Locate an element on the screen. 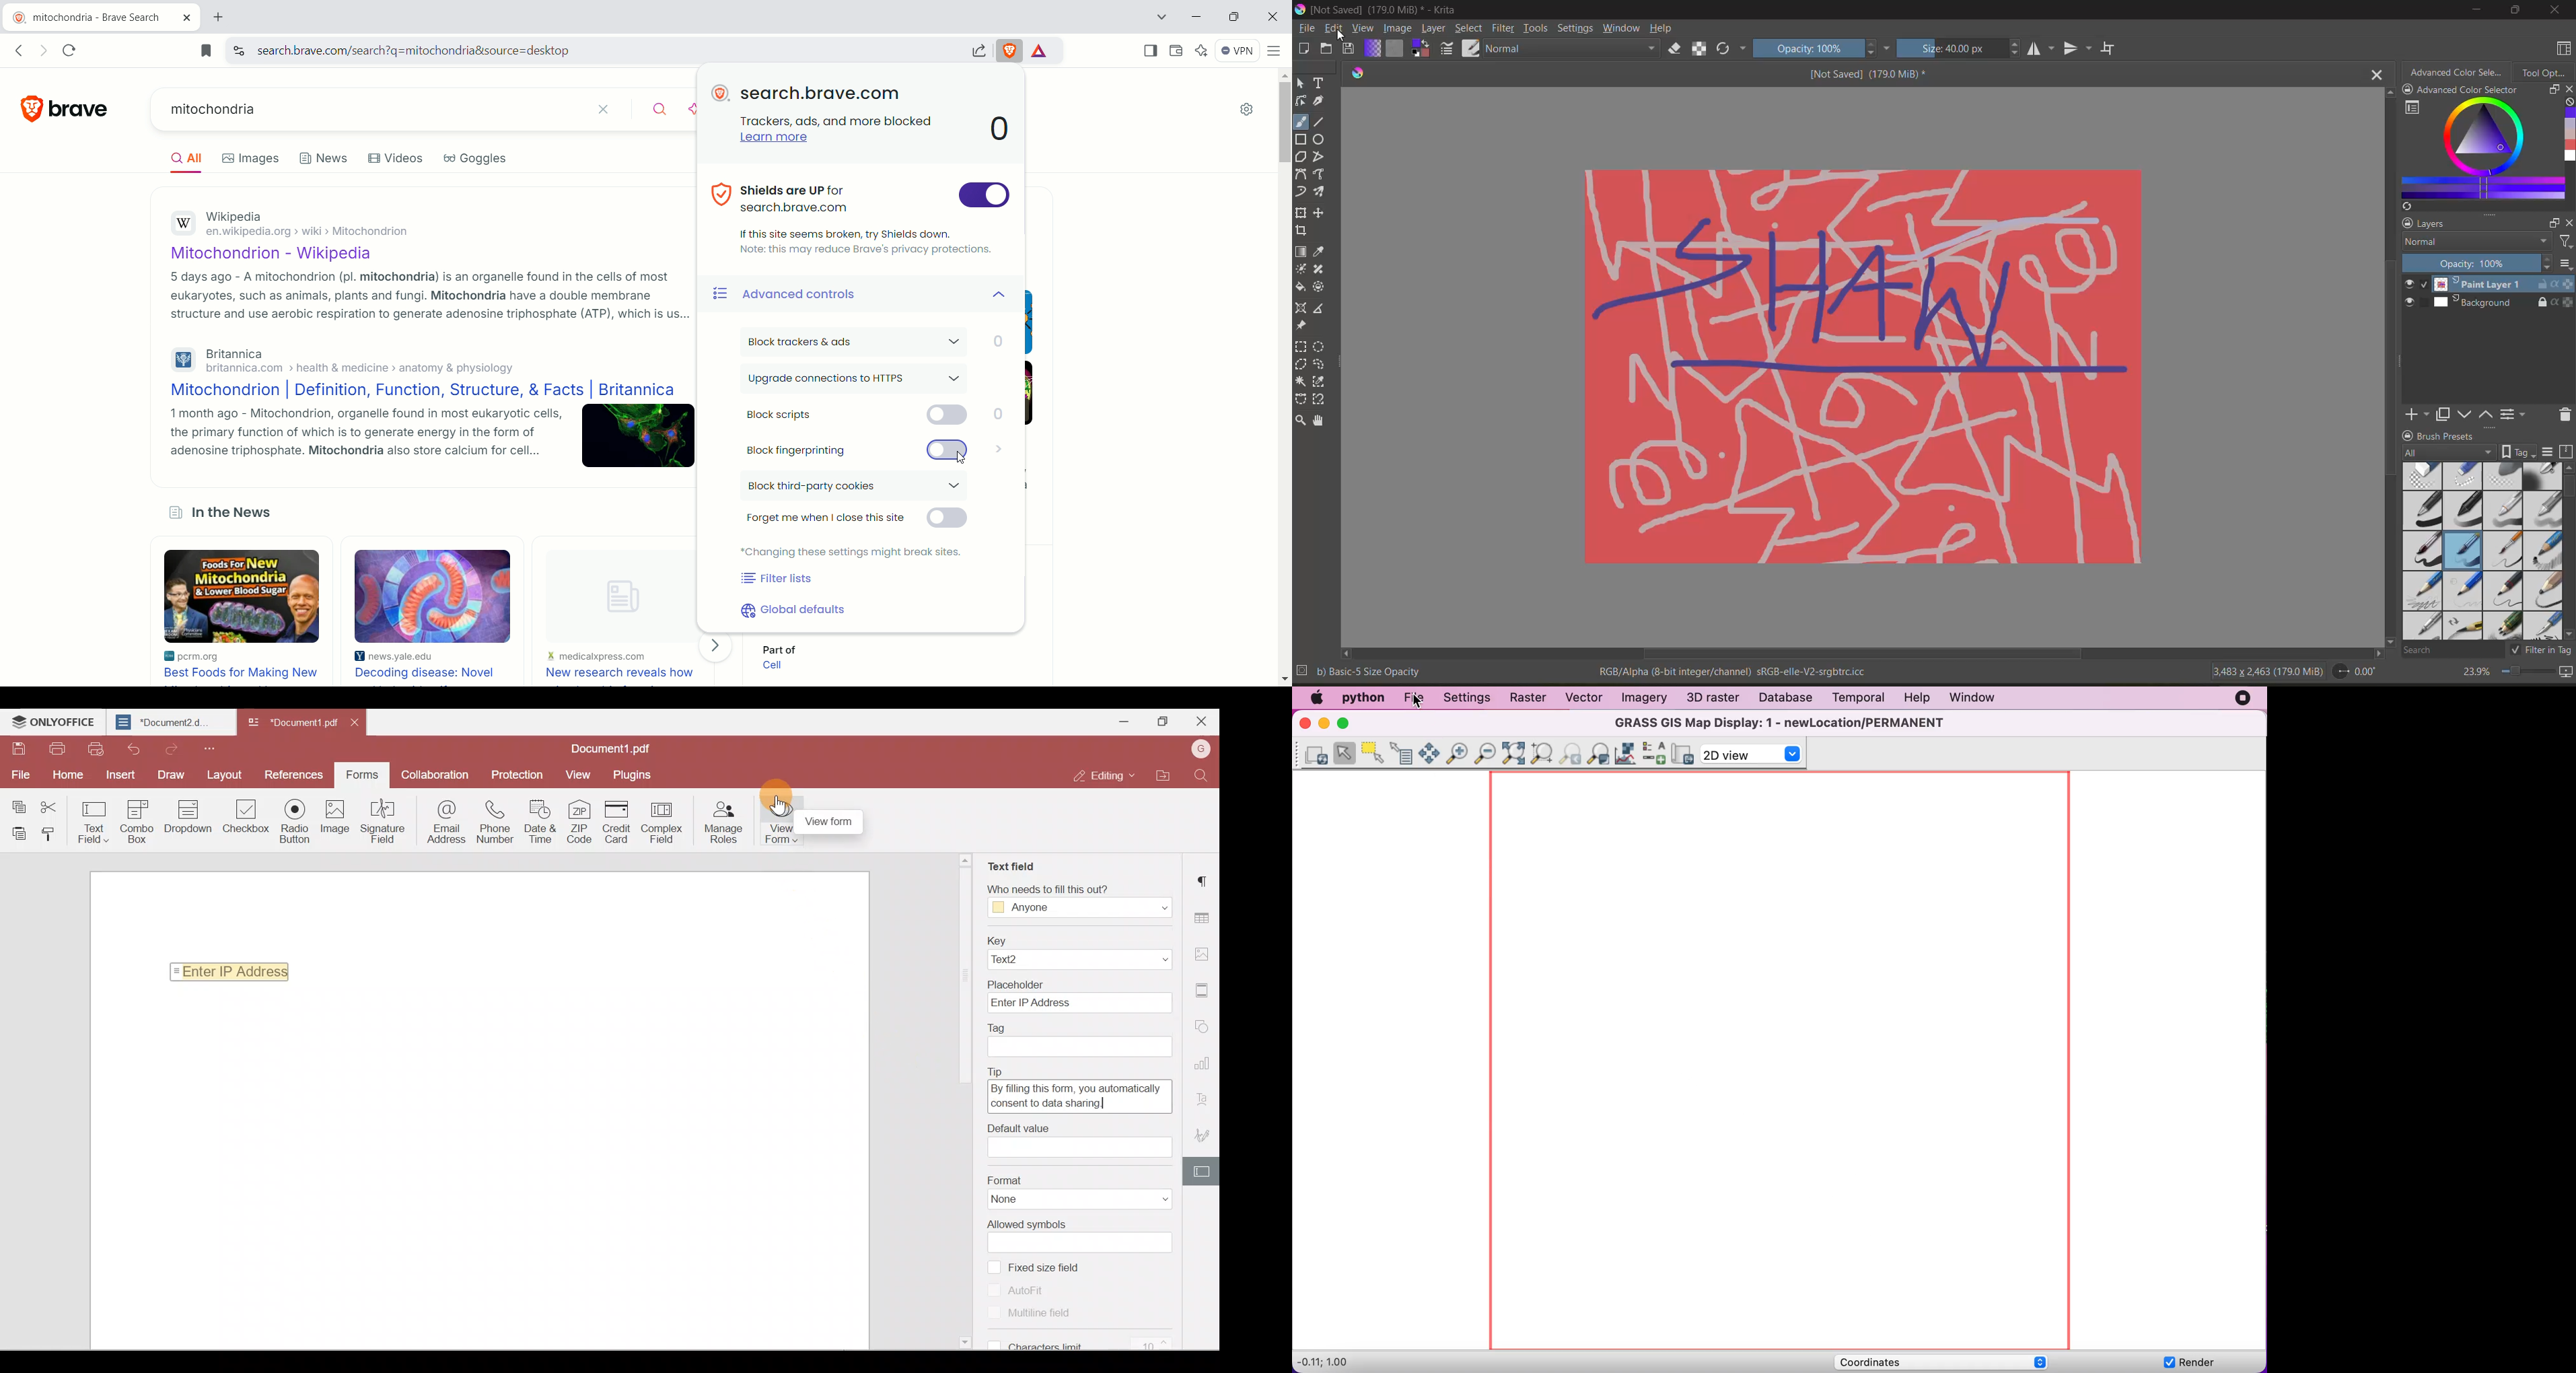  Move a layer is located at coordinates (1321, 212).